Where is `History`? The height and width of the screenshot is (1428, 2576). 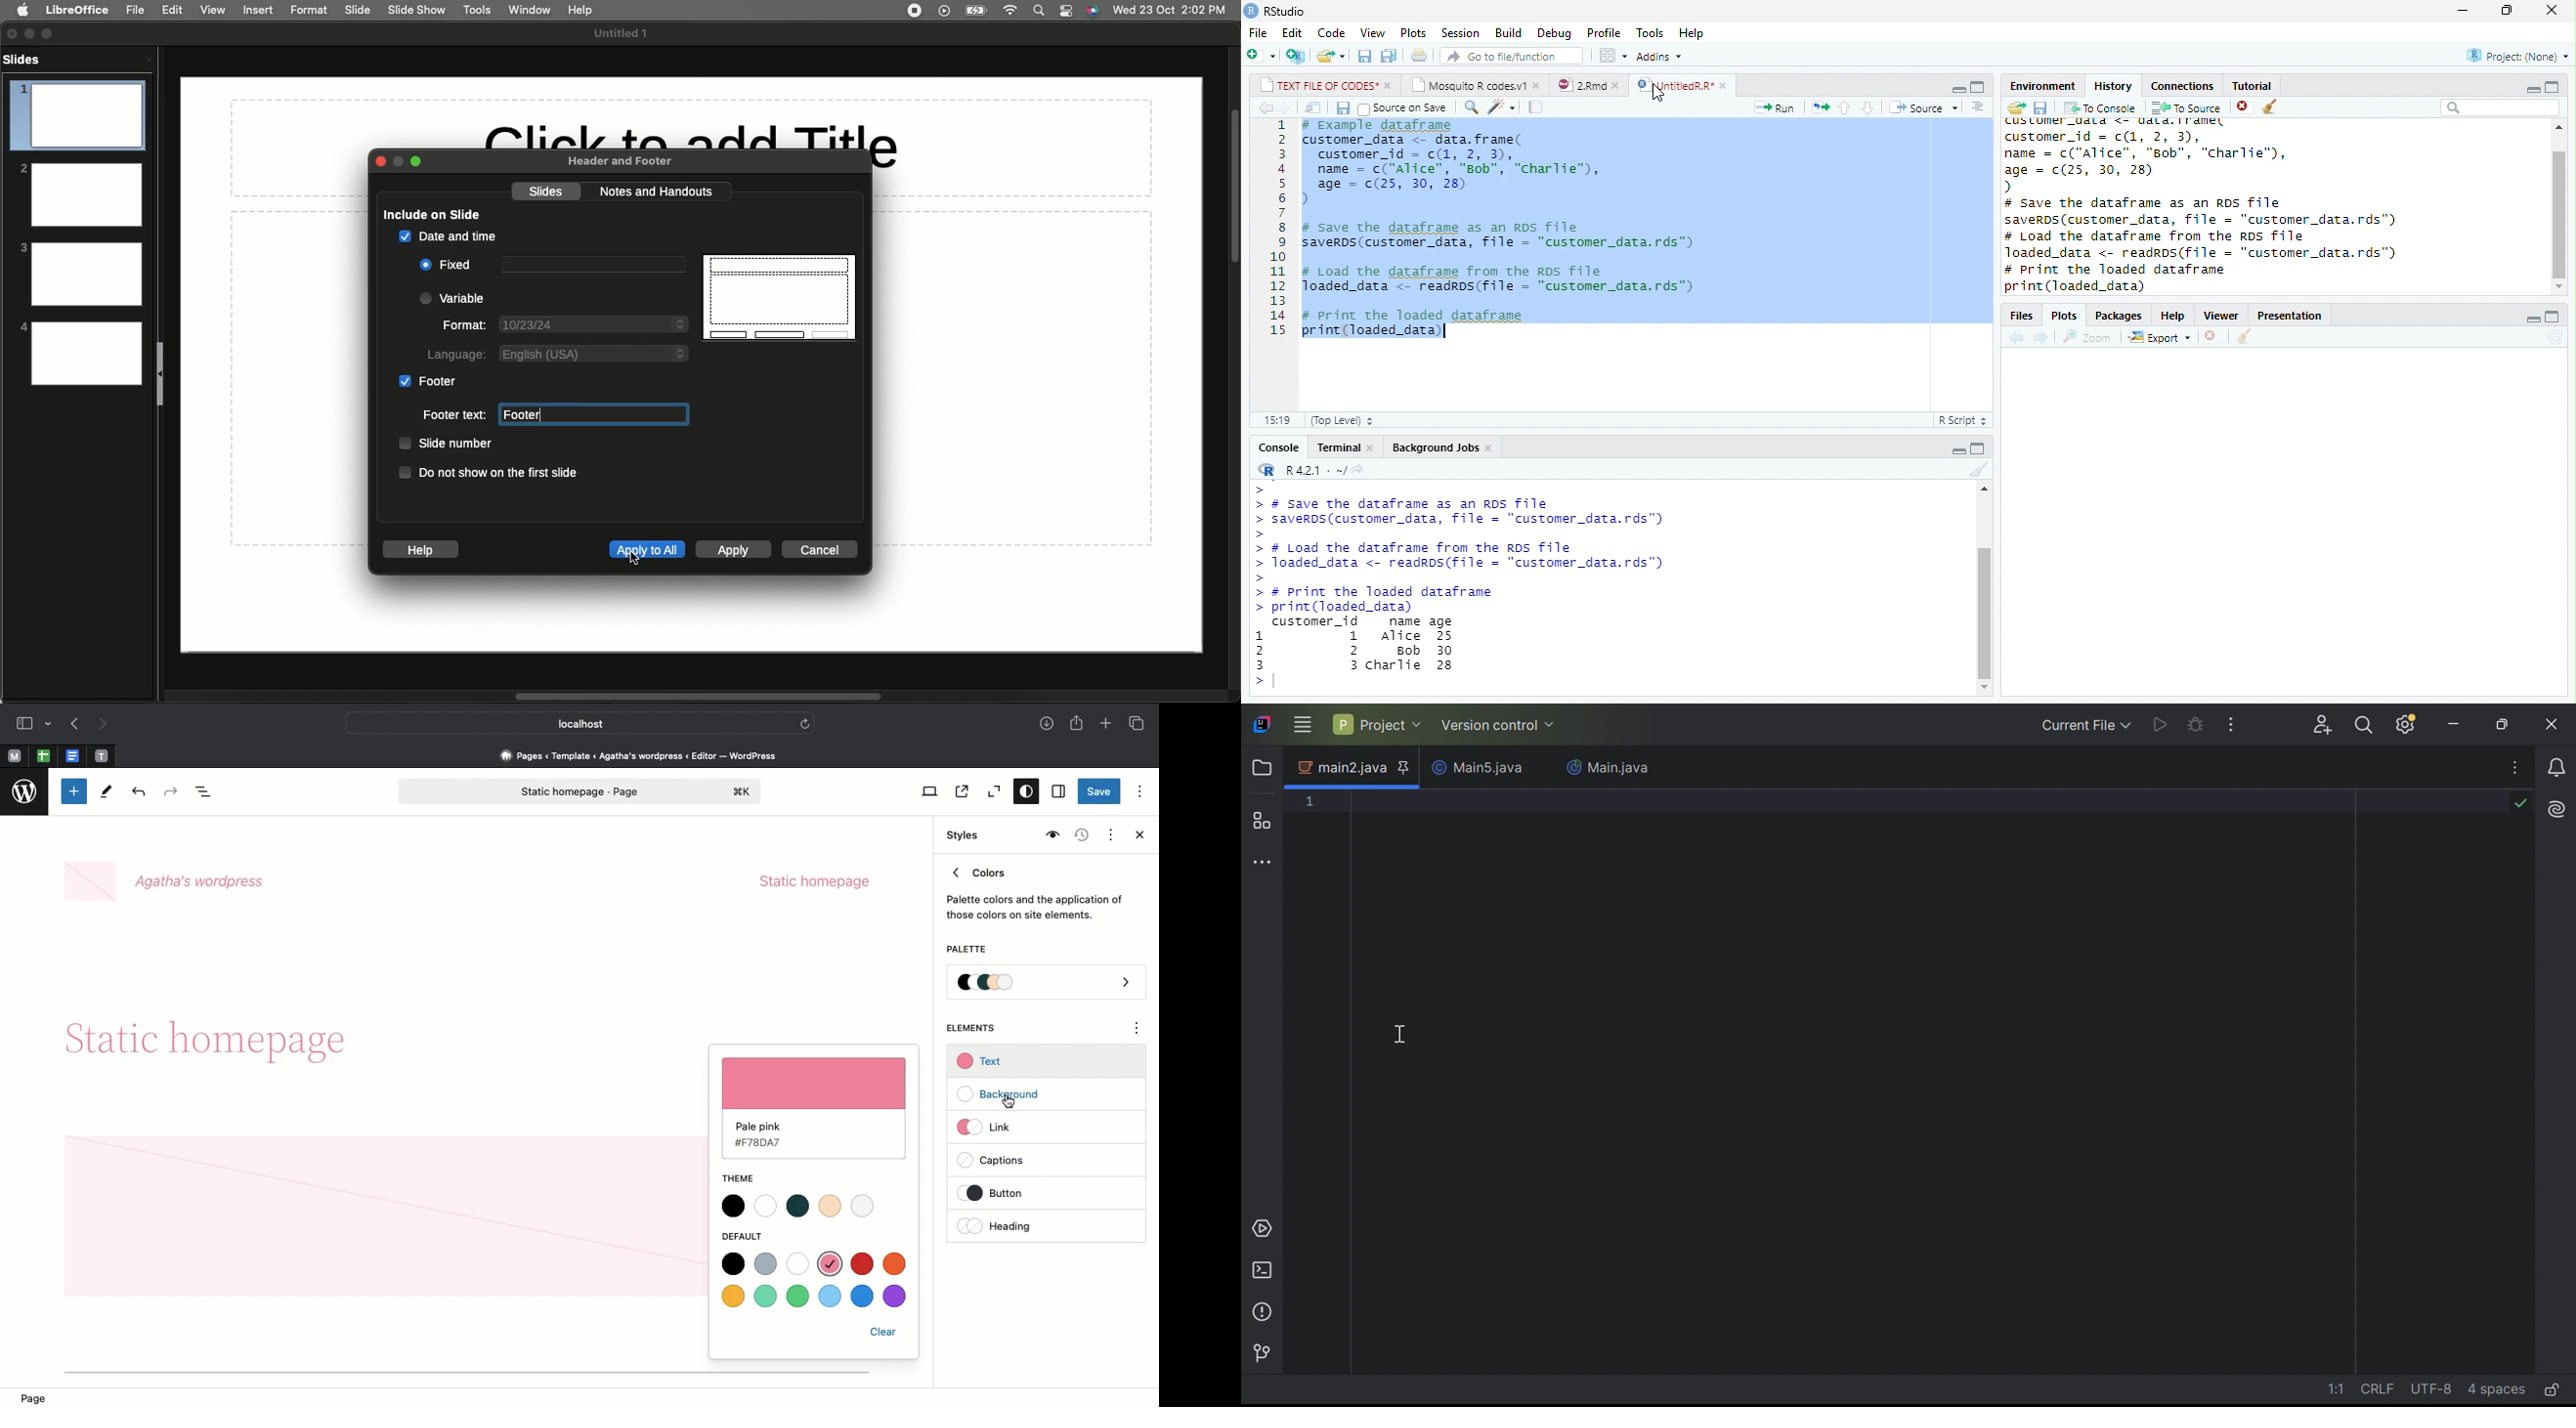 History is located at coordinates (2113, 85).